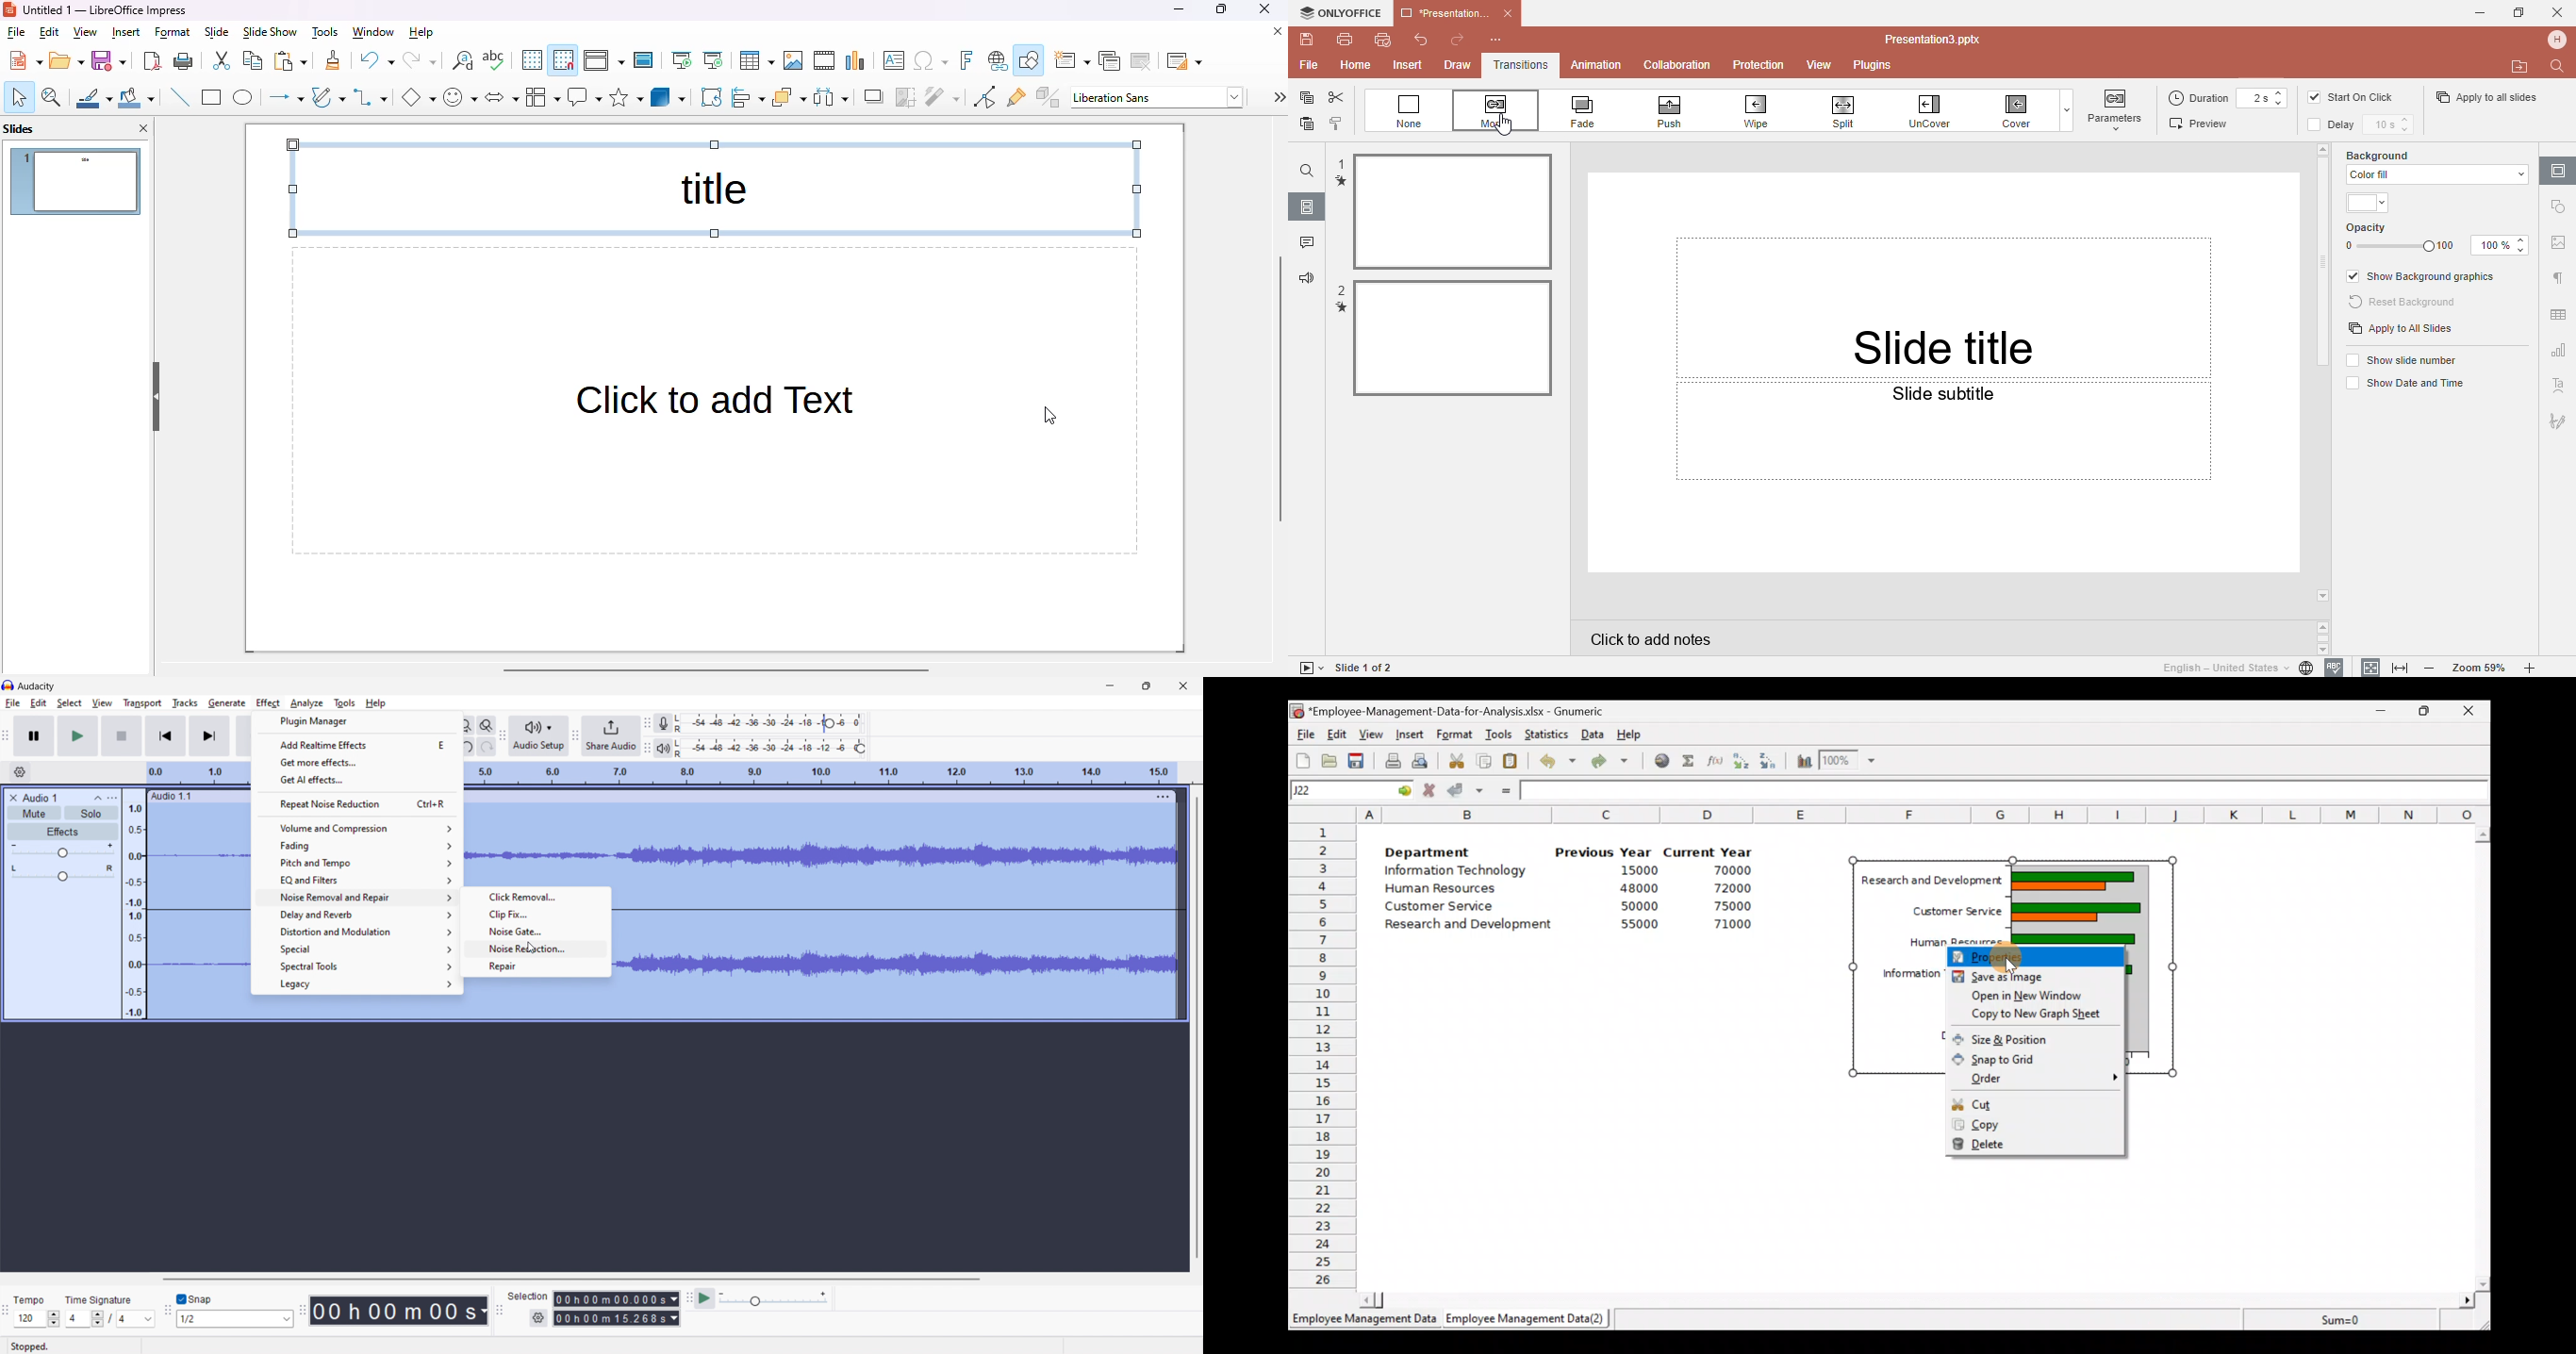  Describe the element at coordinates (2559, 311) in the screenshot. I see `Table setting` at that location.